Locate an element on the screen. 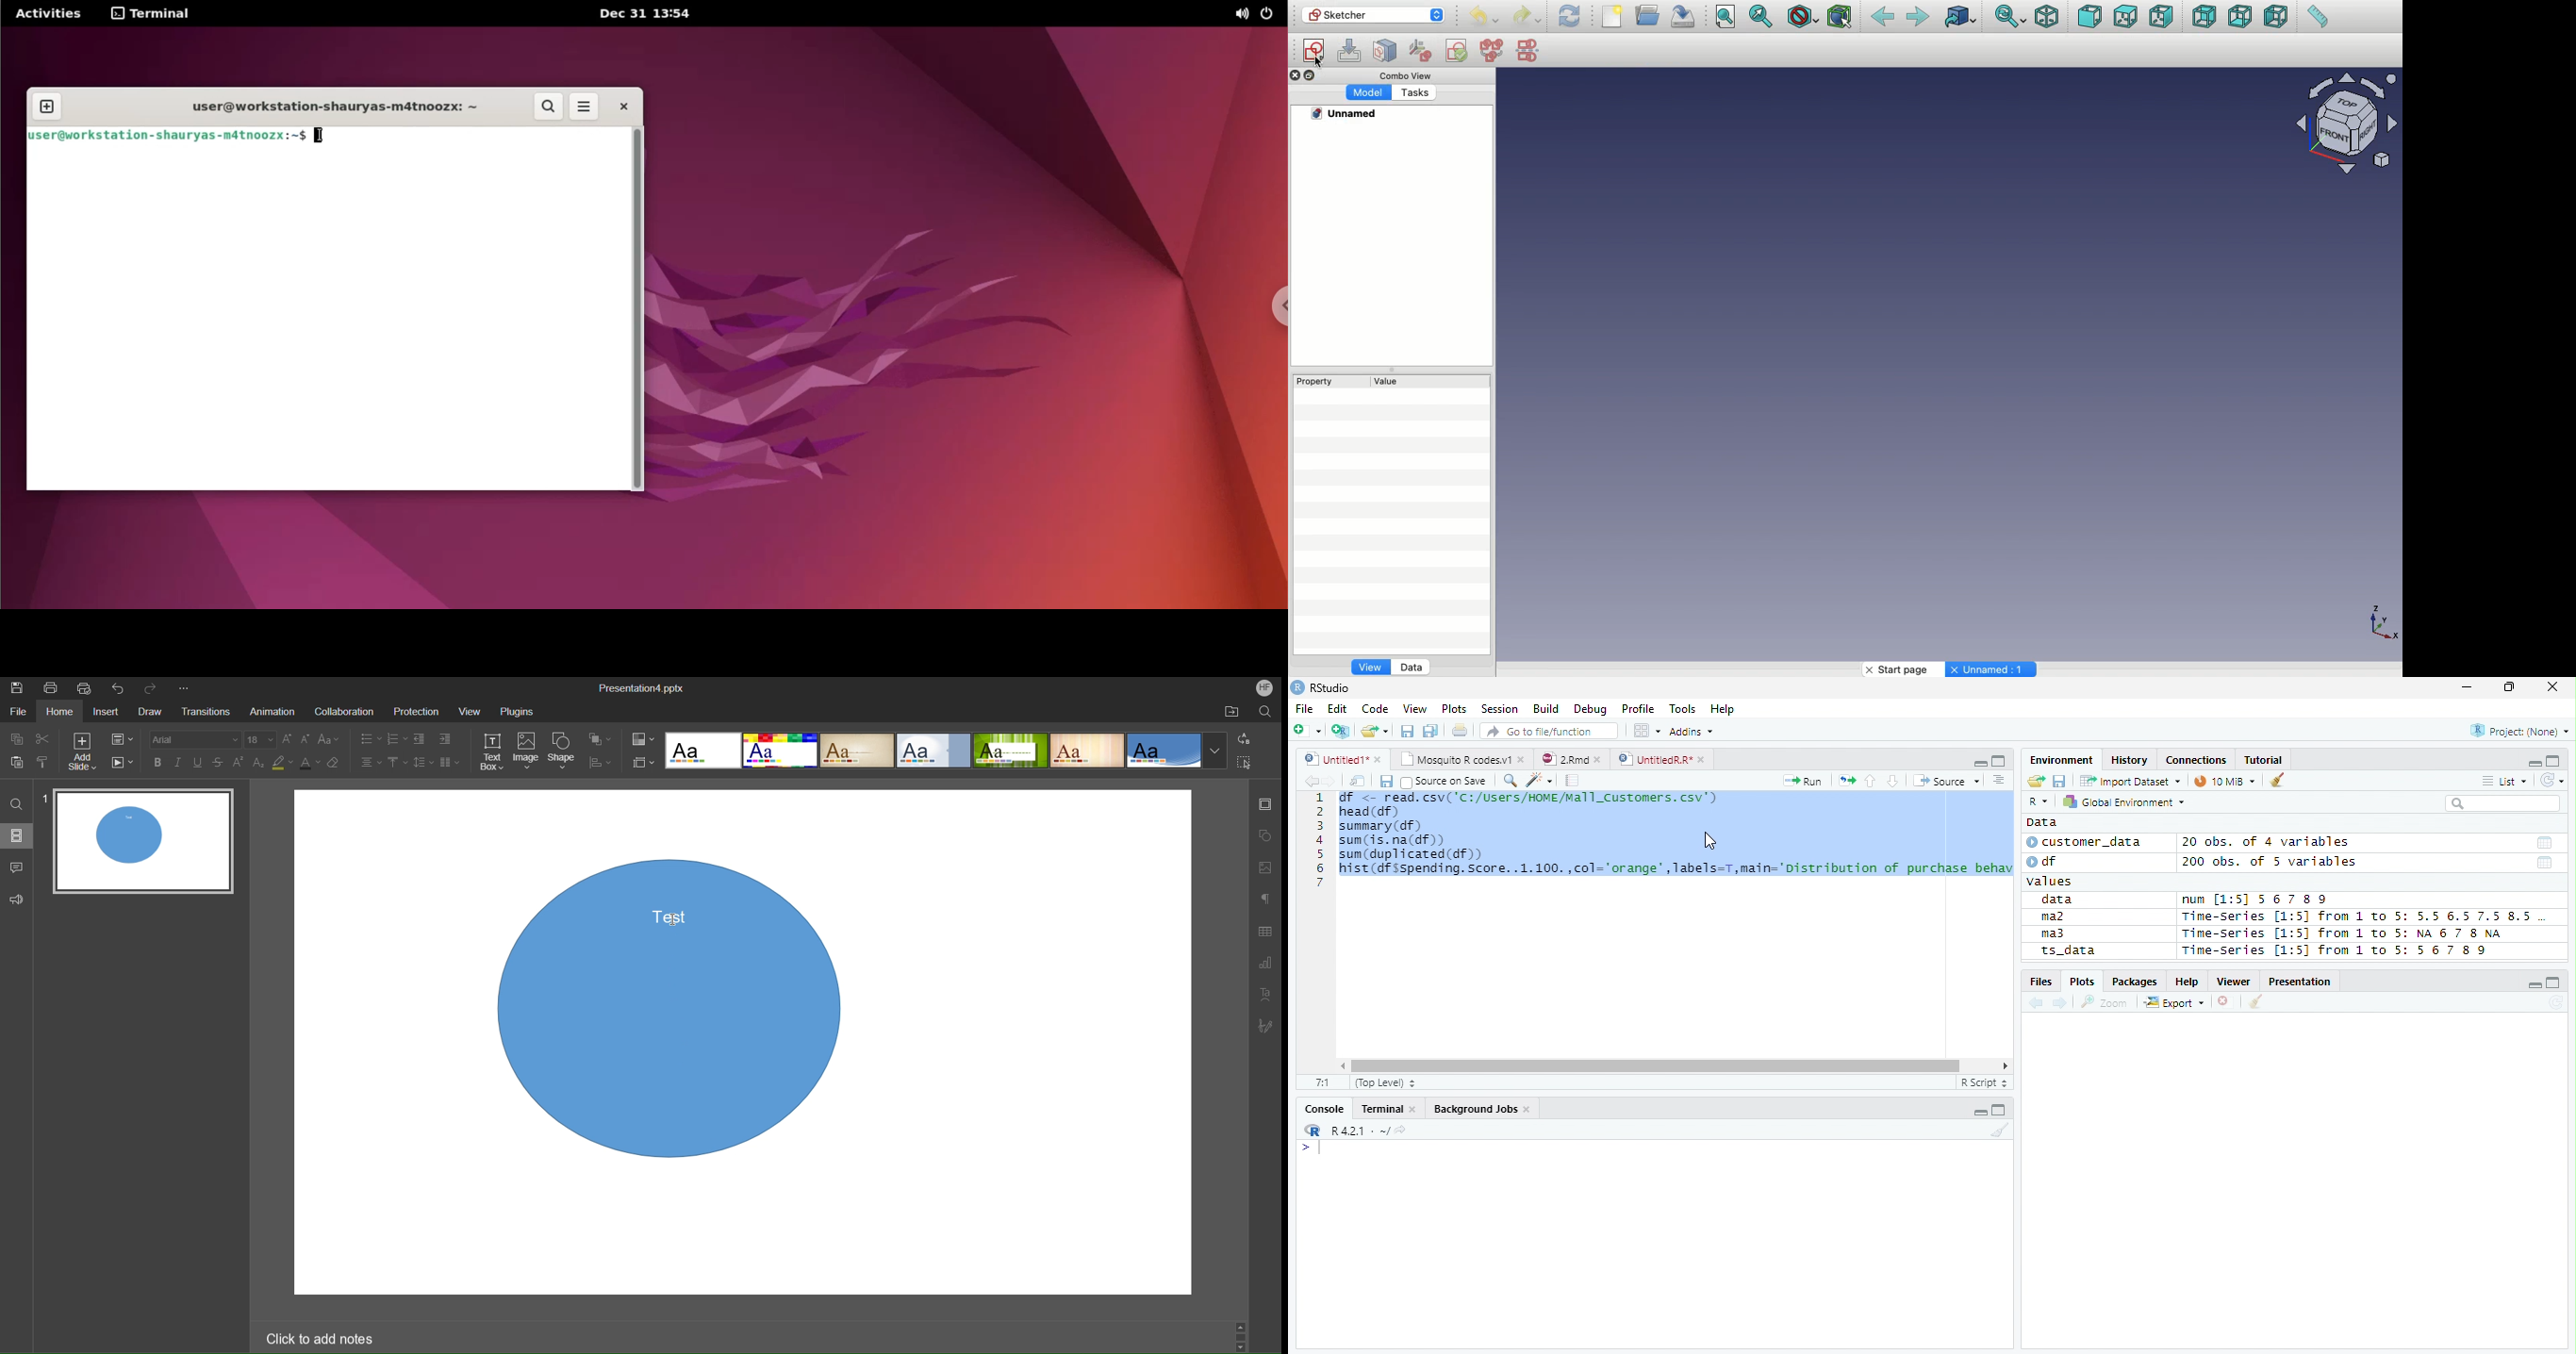 Image resolution: width=2576 pixels, height=1372 pixels. Addins is located at coordinates (1693, 731).